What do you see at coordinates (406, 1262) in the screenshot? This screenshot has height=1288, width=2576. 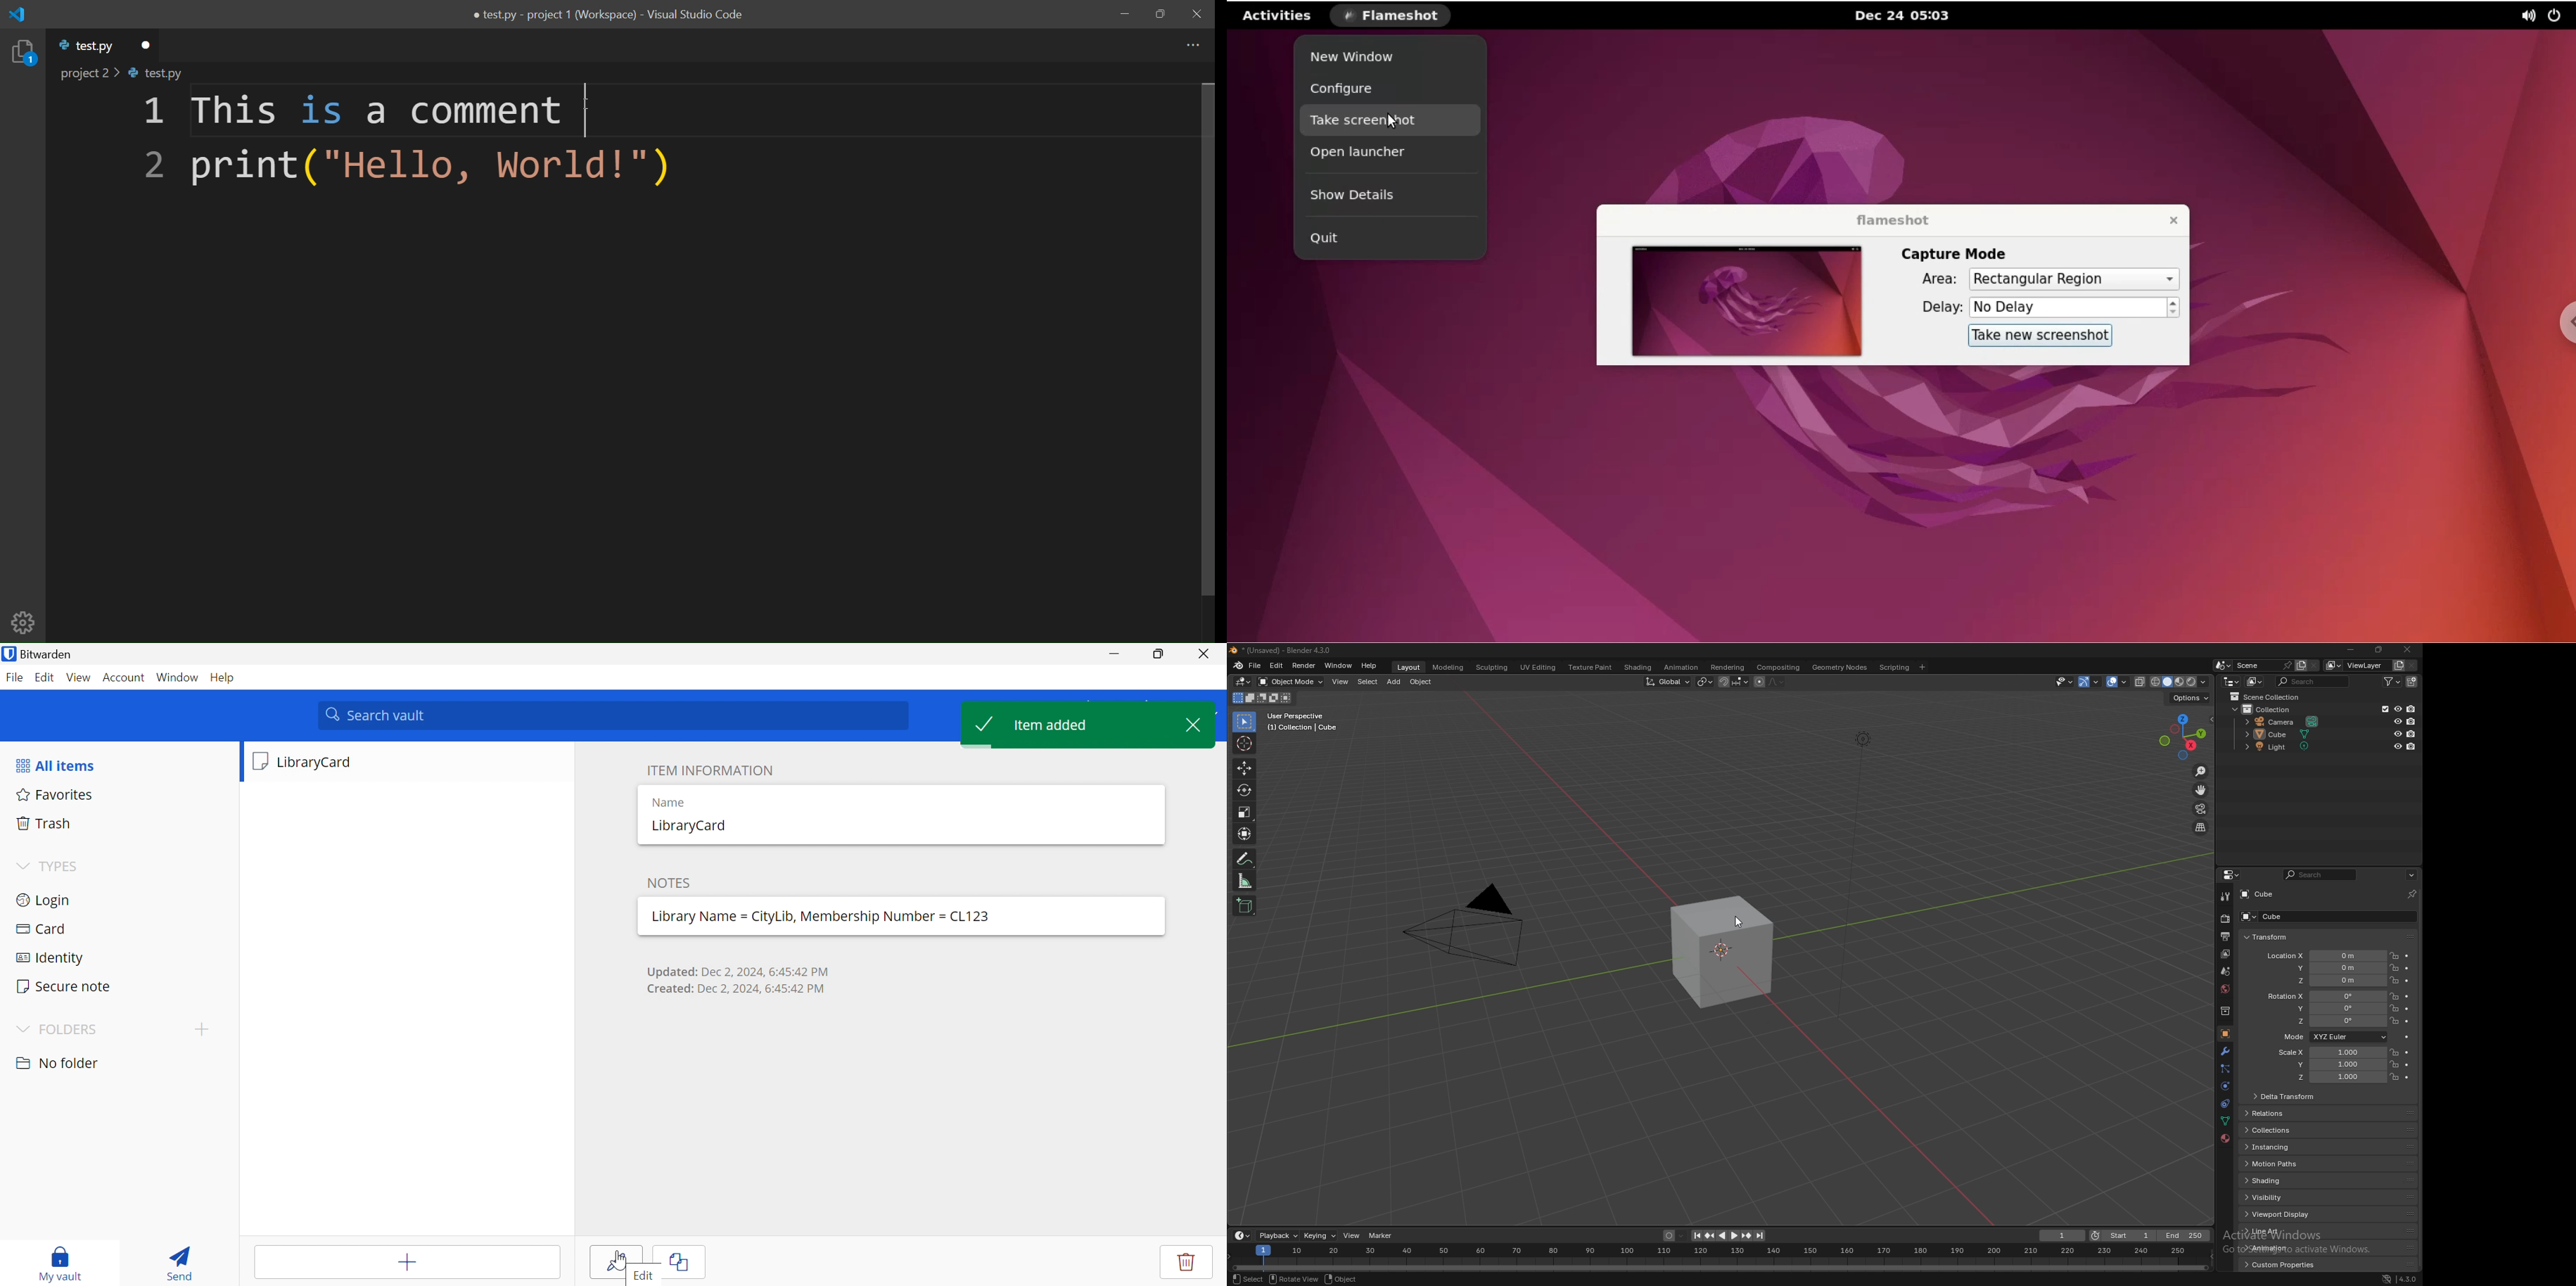 I see `add entry` at bounding box center [406, 1262].